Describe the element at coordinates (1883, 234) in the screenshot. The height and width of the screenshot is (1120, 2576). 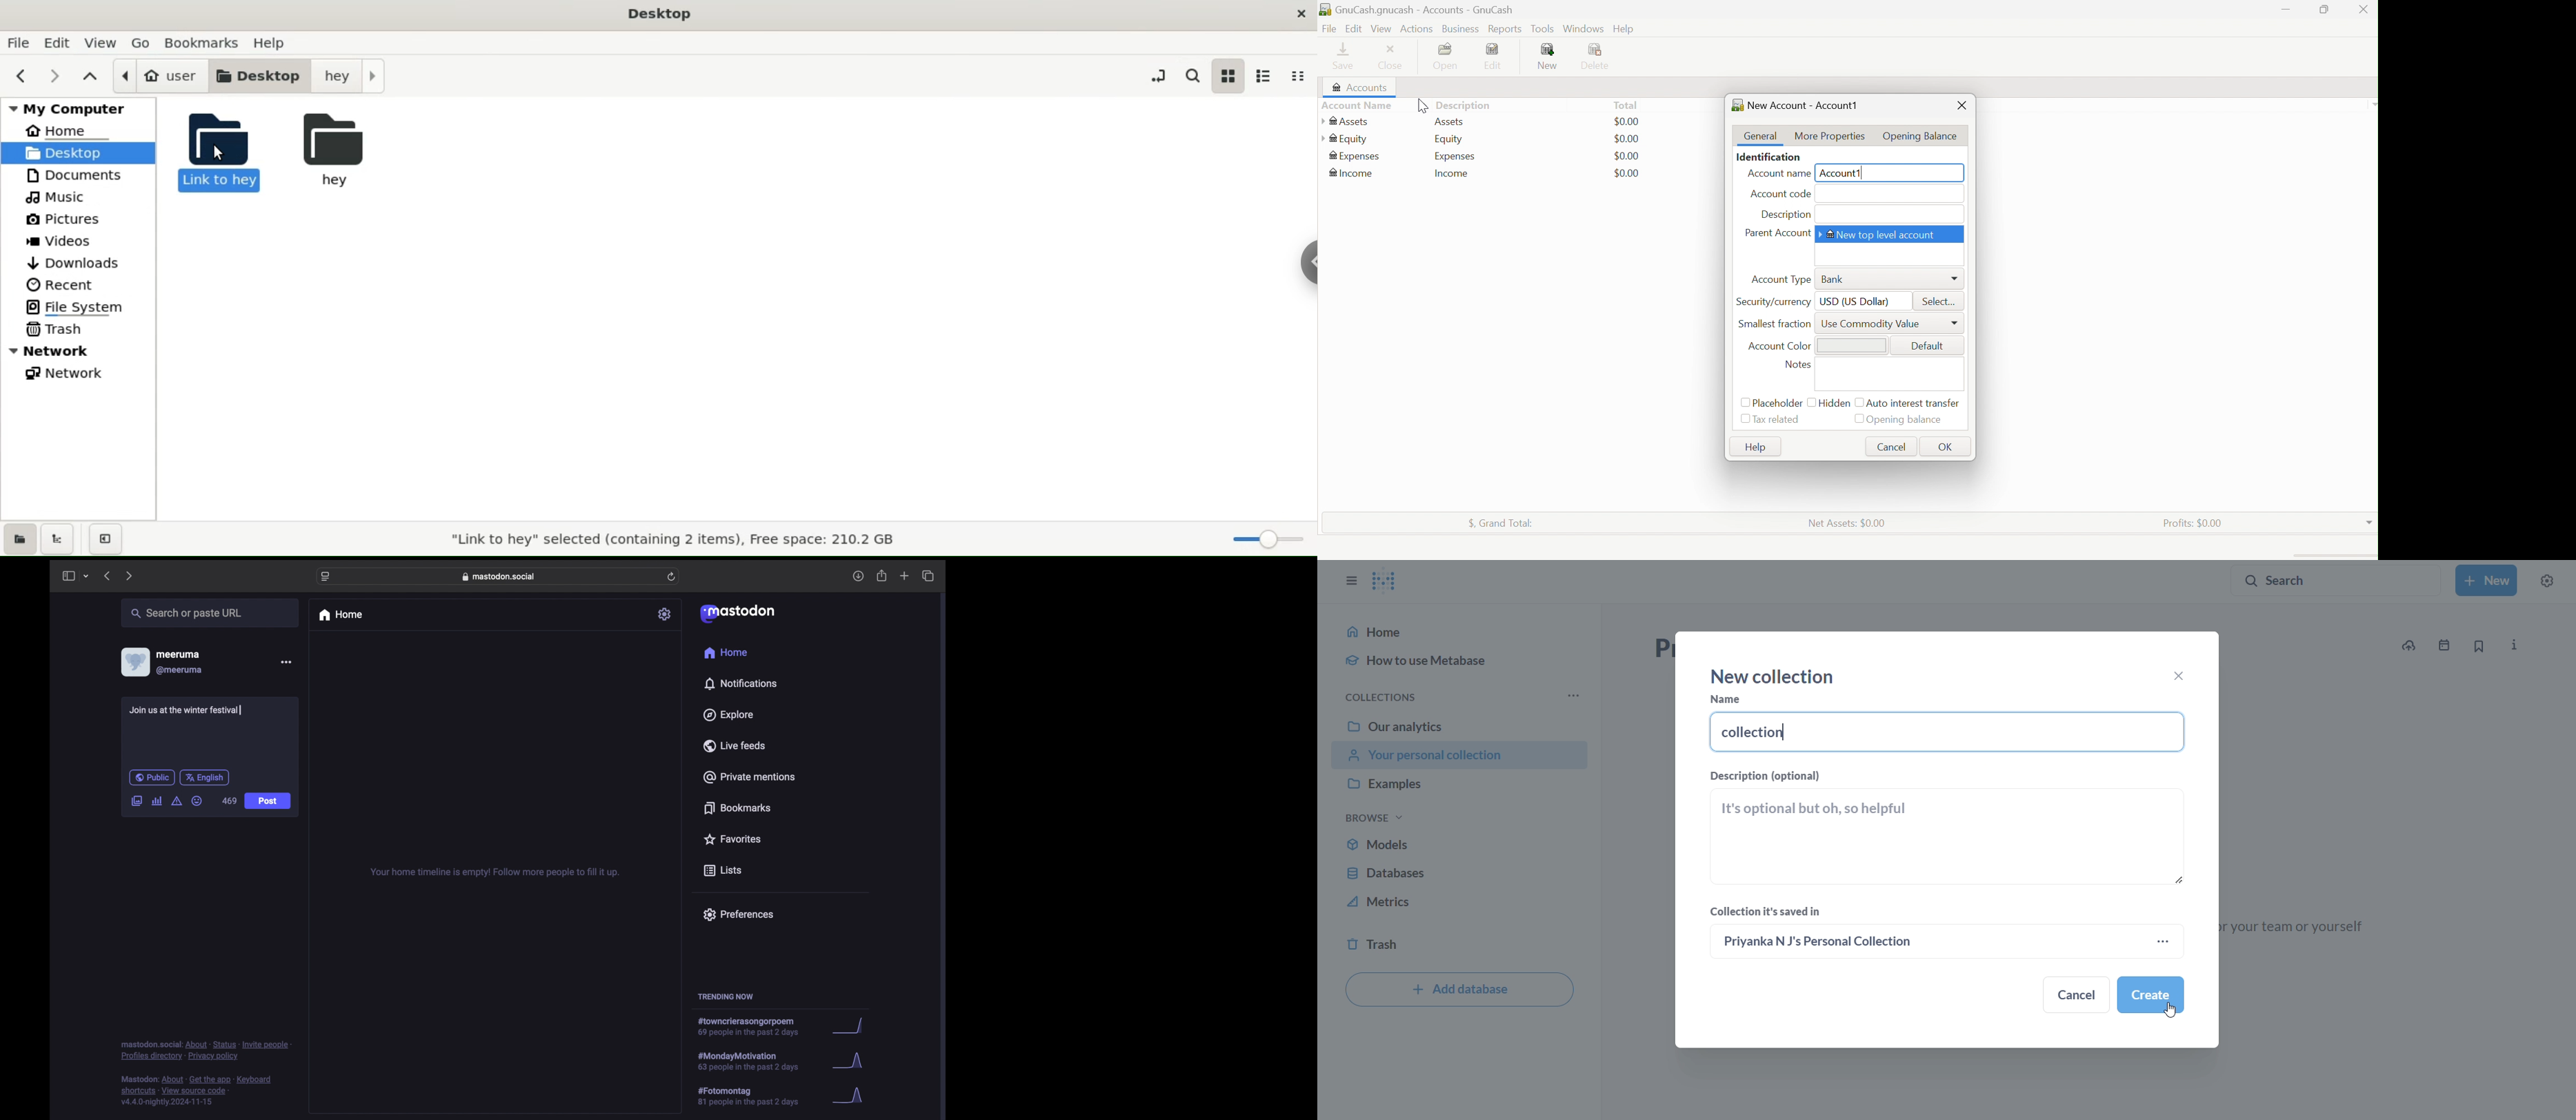
I see `New top level account` at that location.